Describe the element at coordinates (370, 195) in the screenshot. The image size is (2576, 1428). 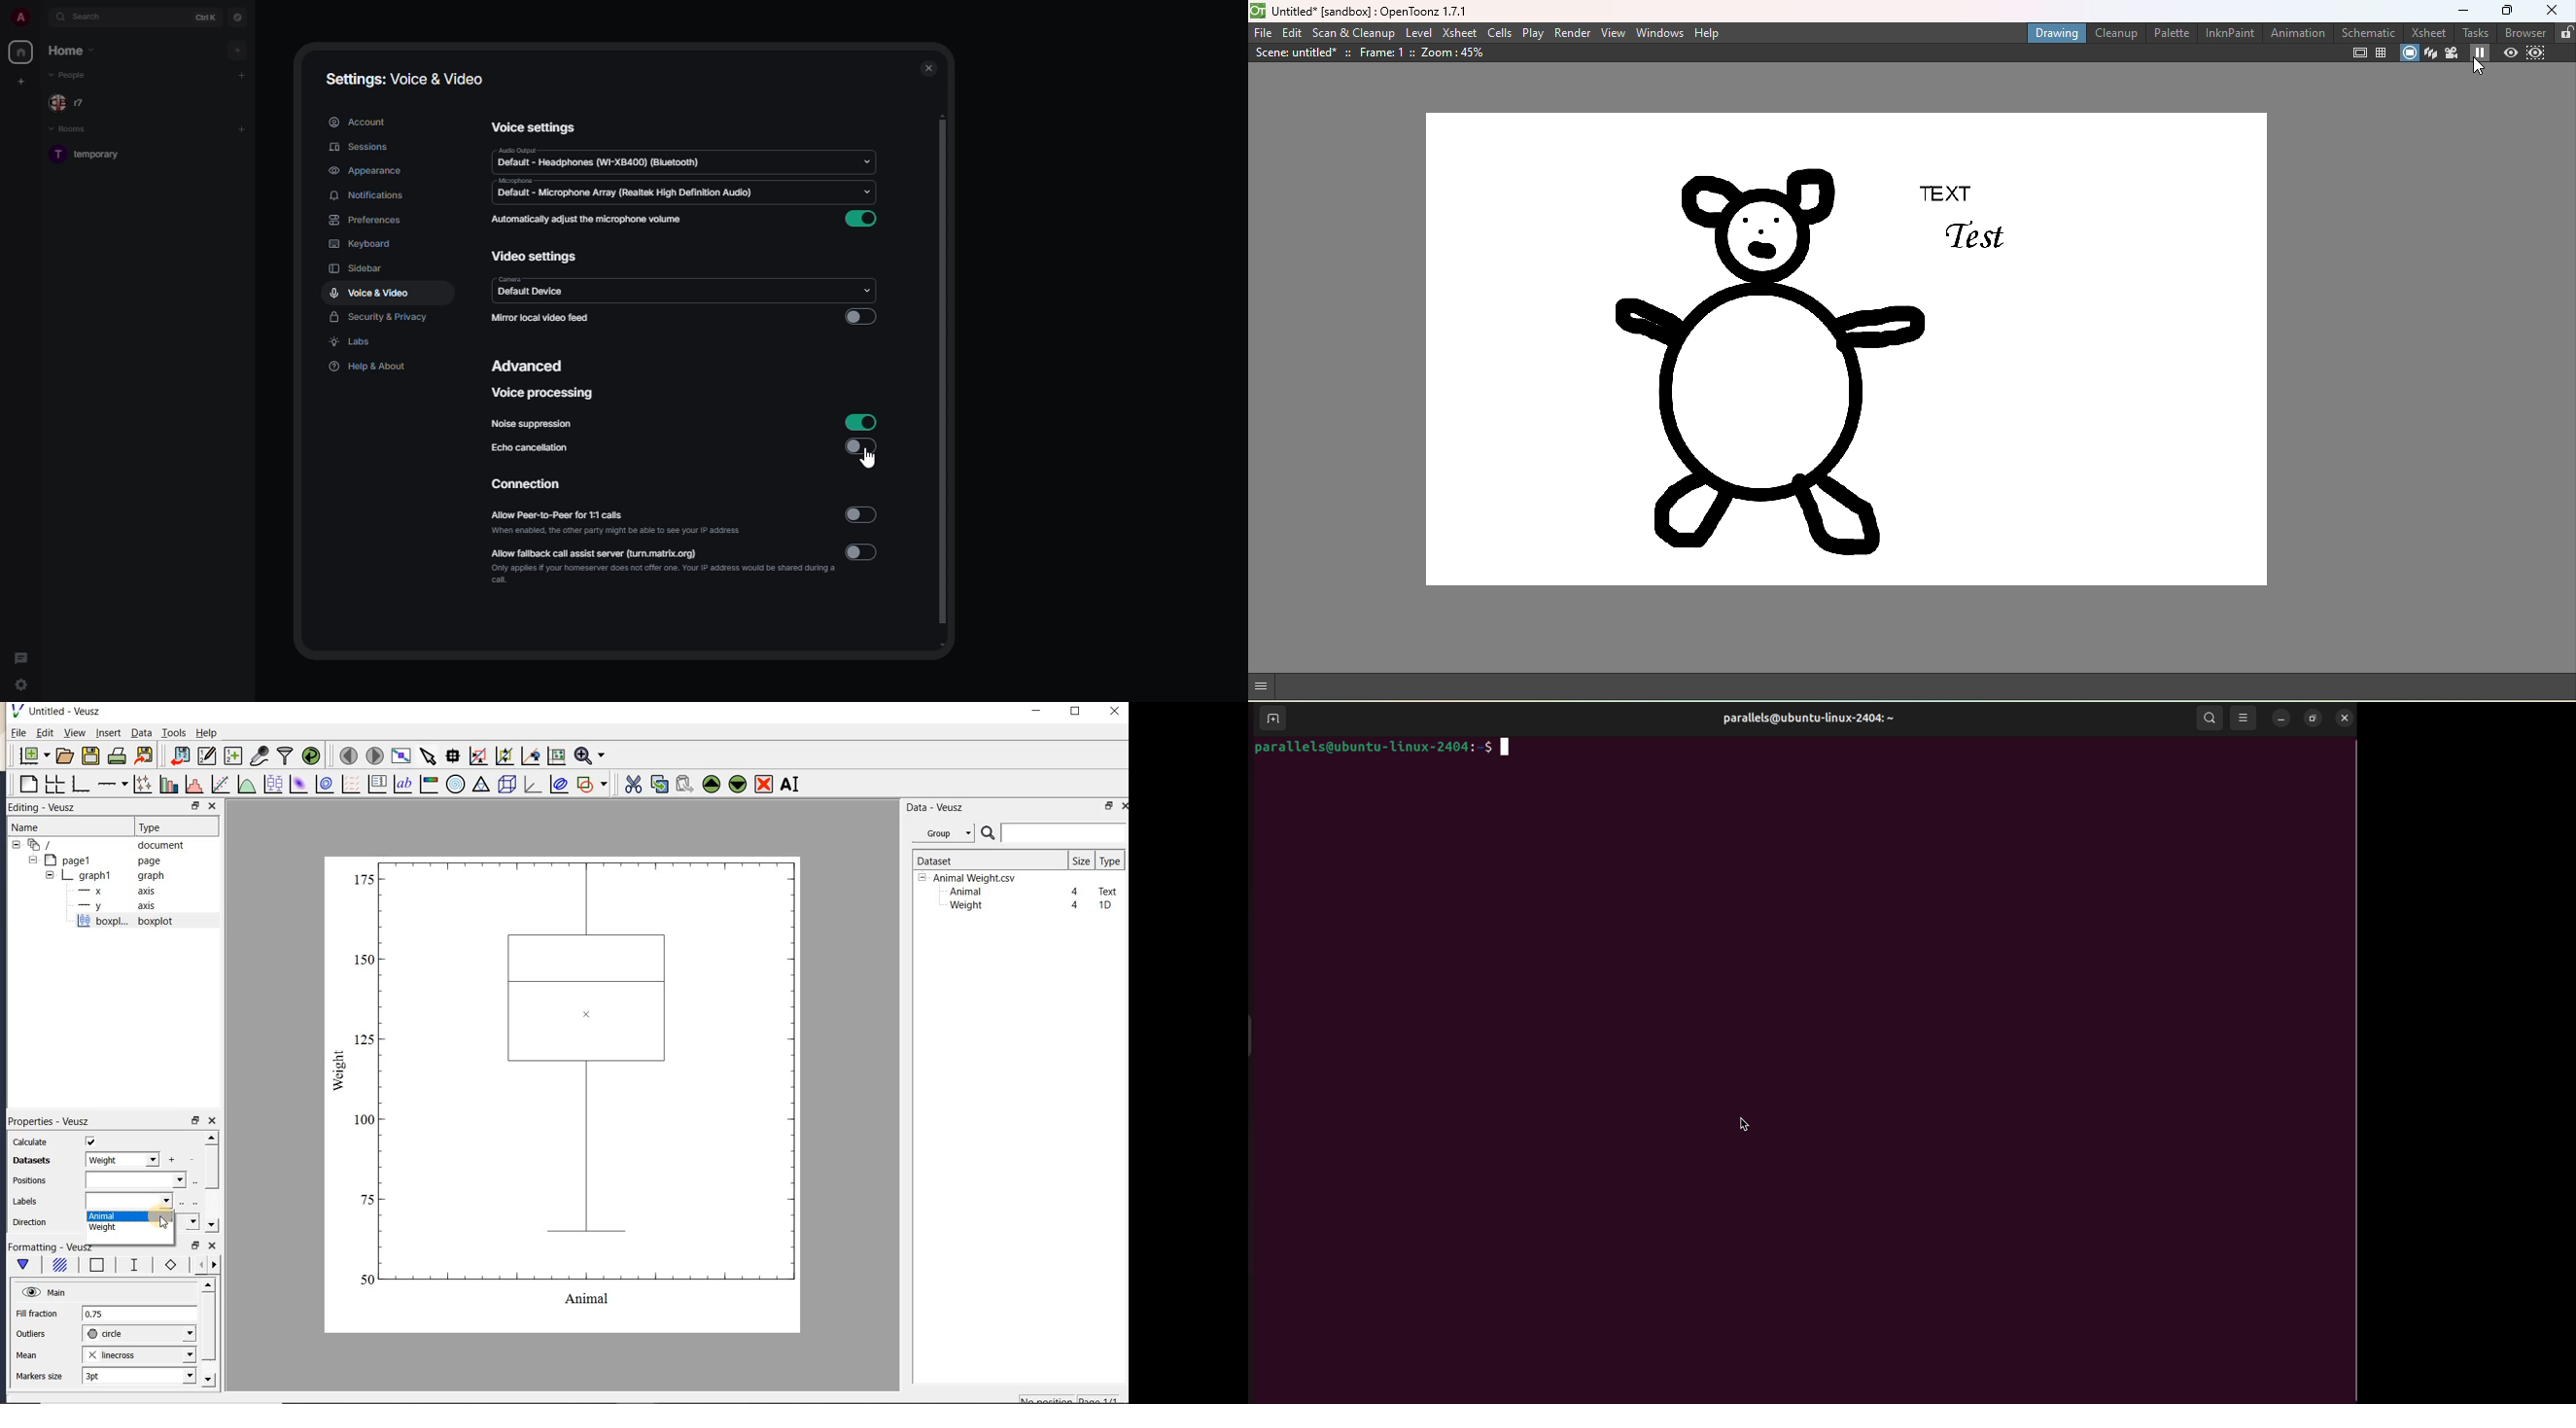
I see `notifications` at that location.